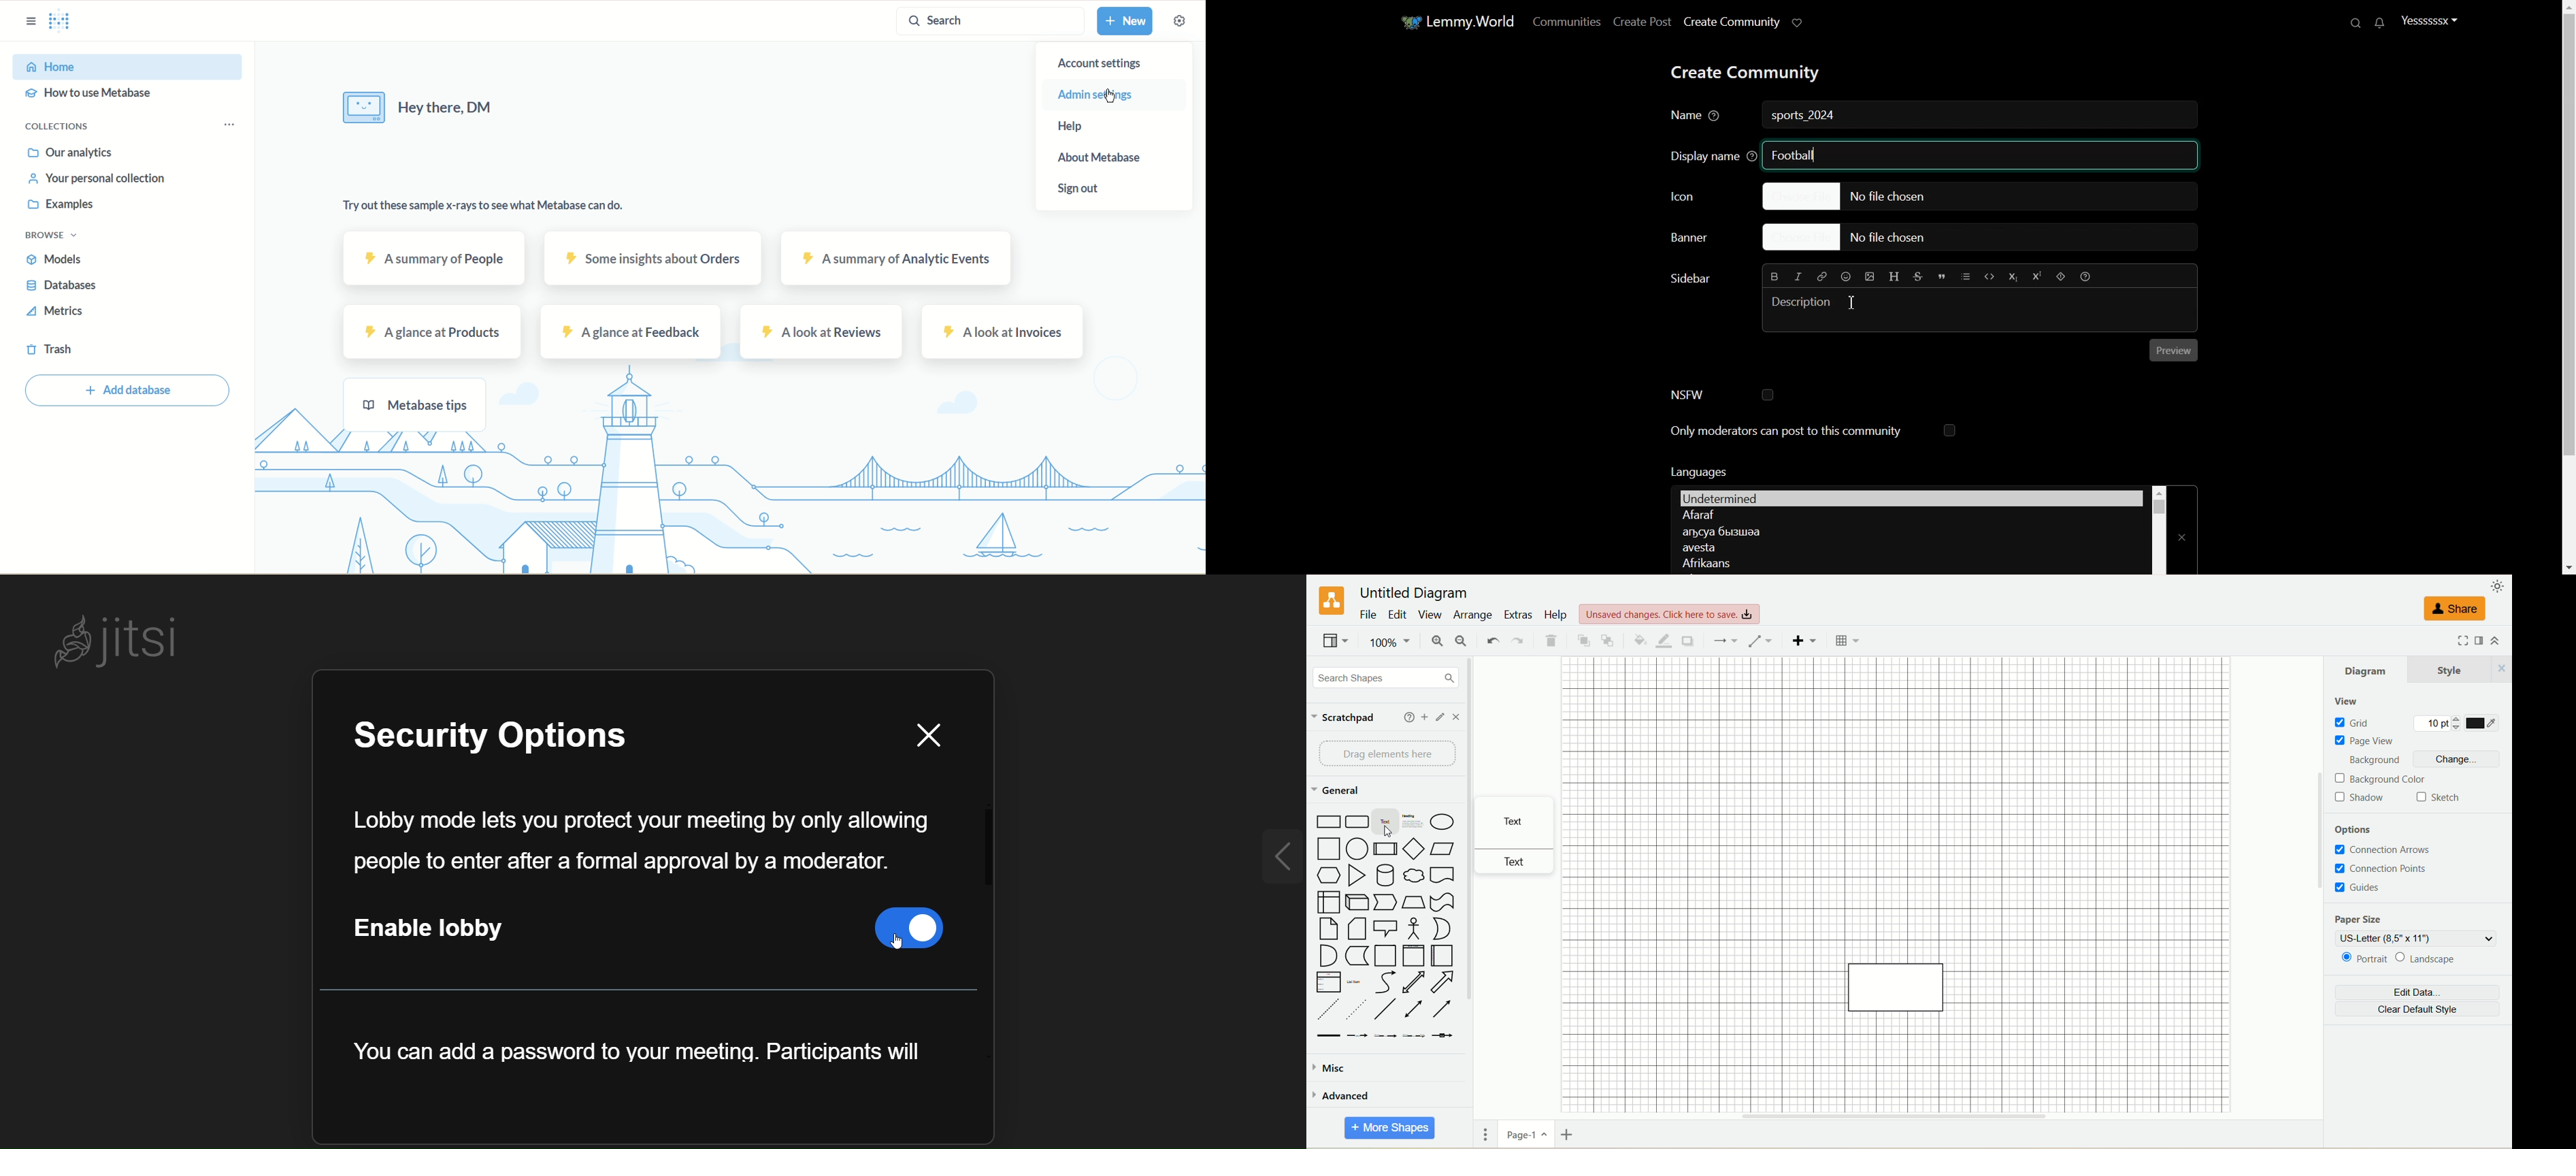  What do you see at coordinates (1443, 1010) in the screenshot?
I see `directional connector` at bounding box center [1443, 1010].